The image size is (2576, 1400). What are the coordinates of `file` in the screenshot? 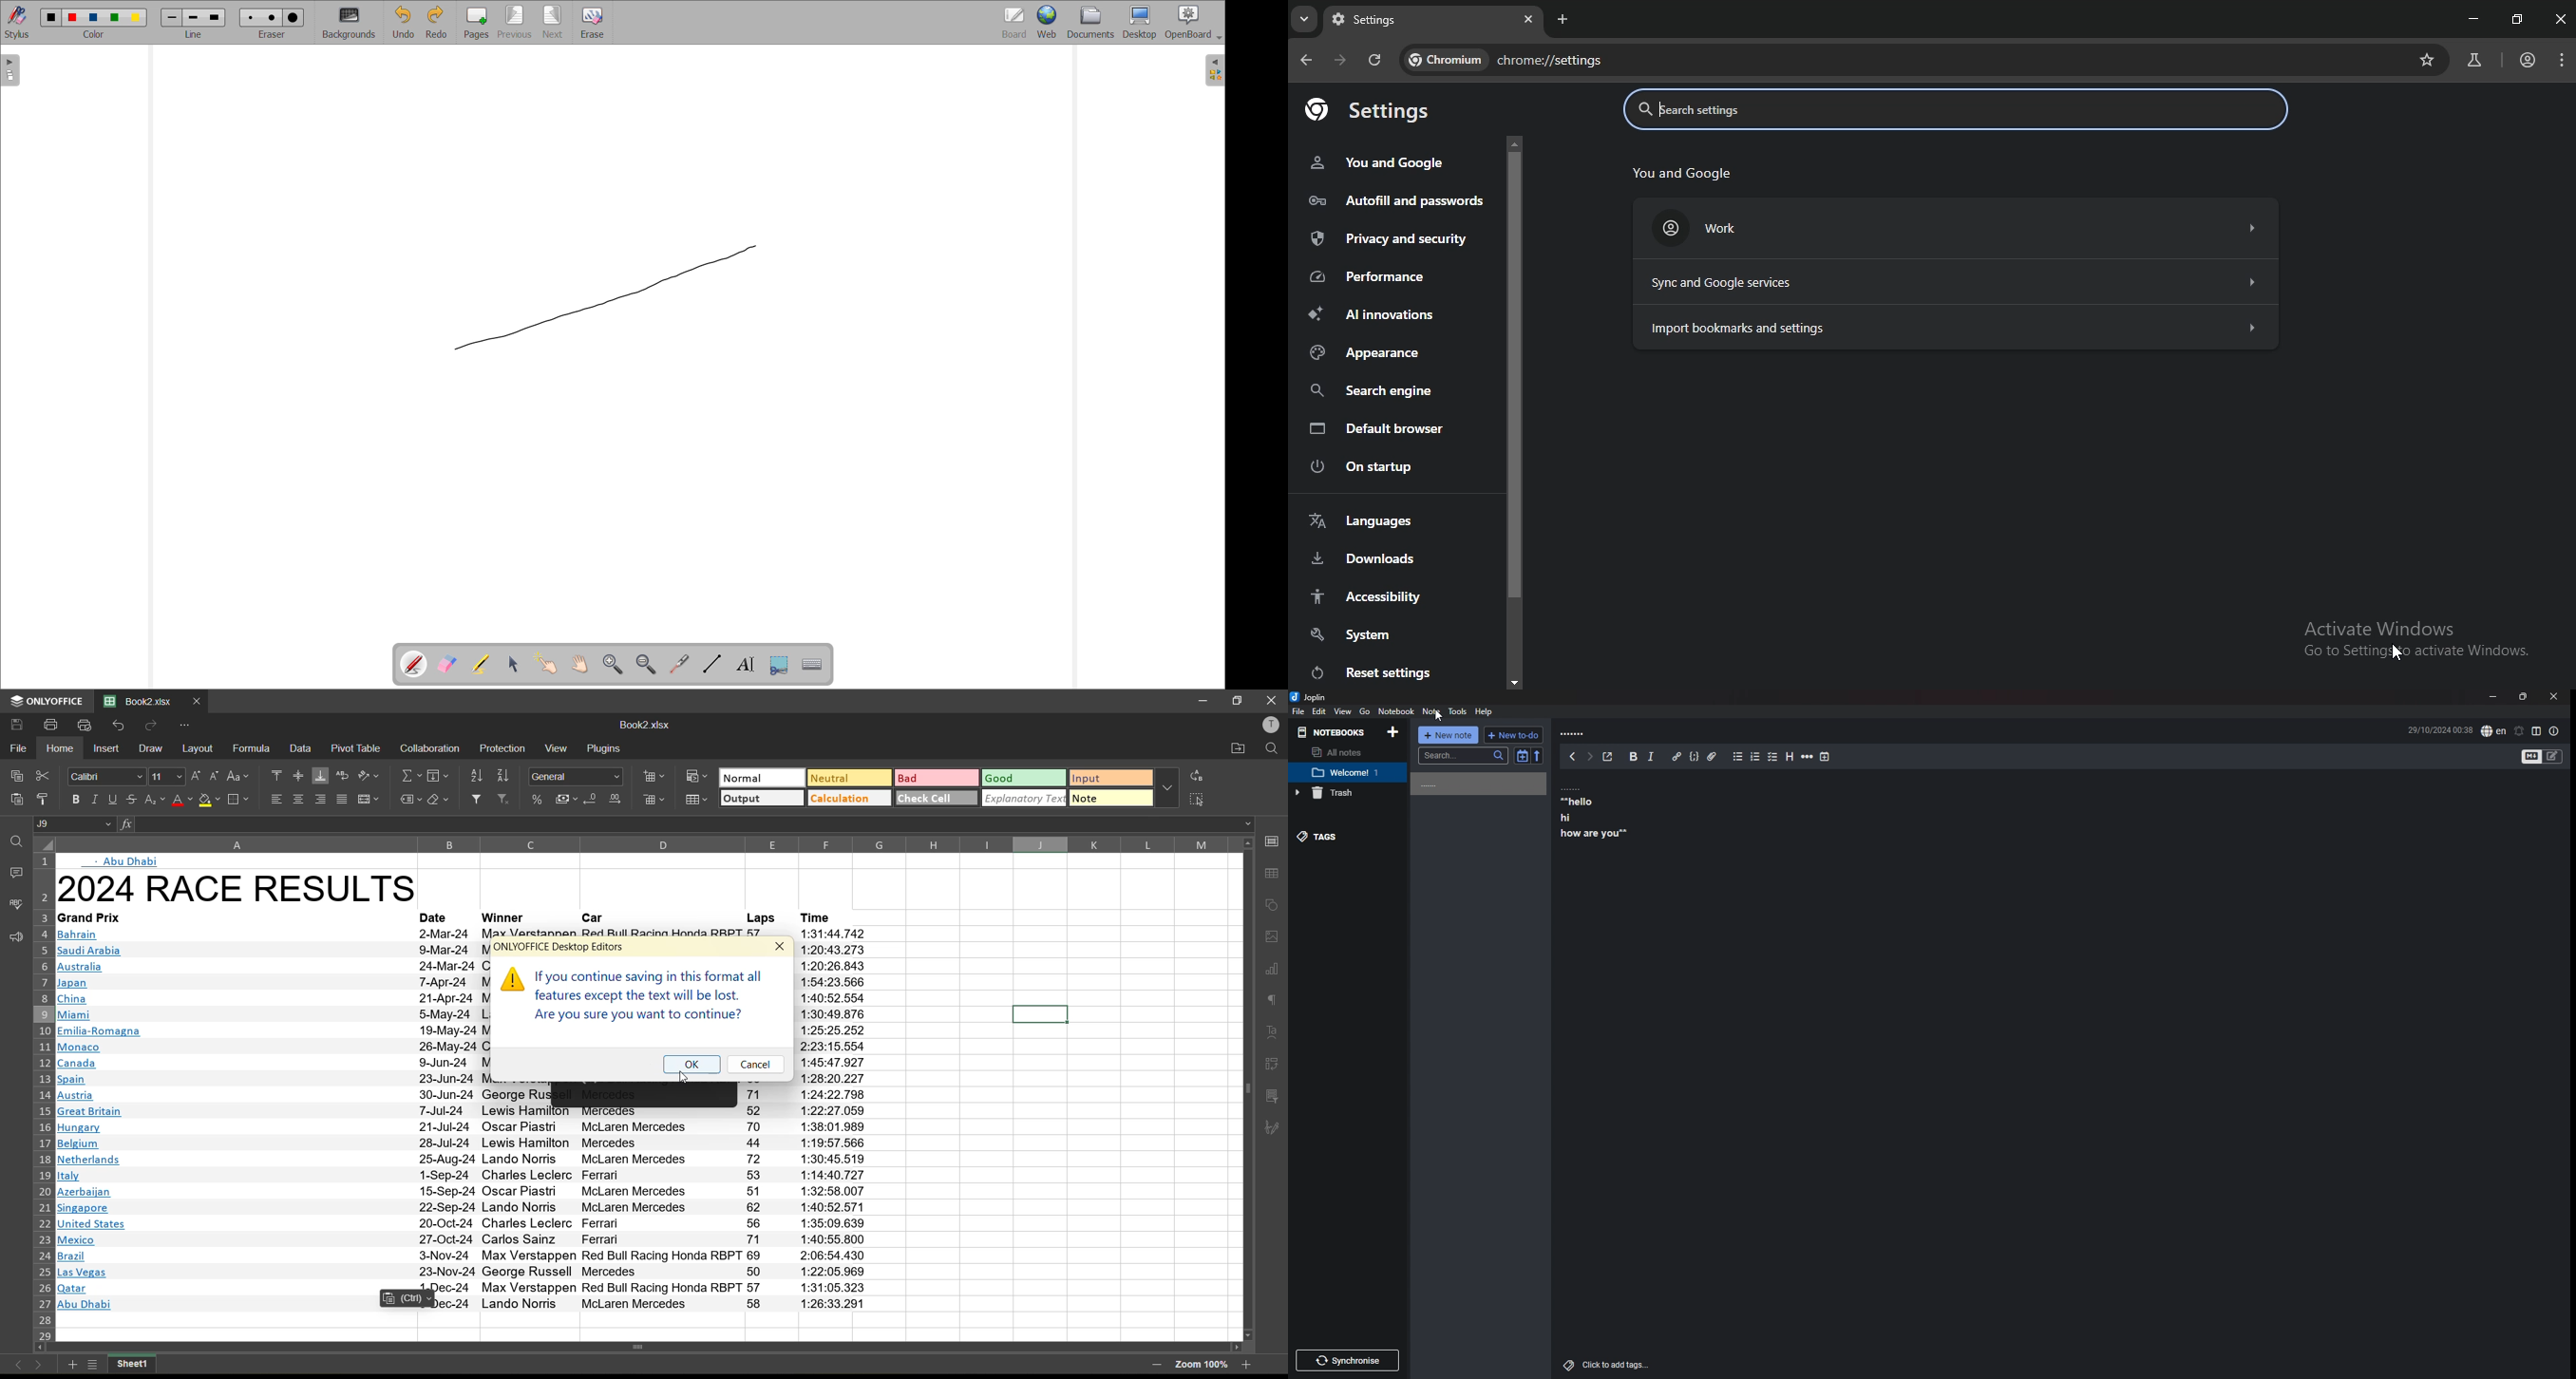 It's located at (19, 749).